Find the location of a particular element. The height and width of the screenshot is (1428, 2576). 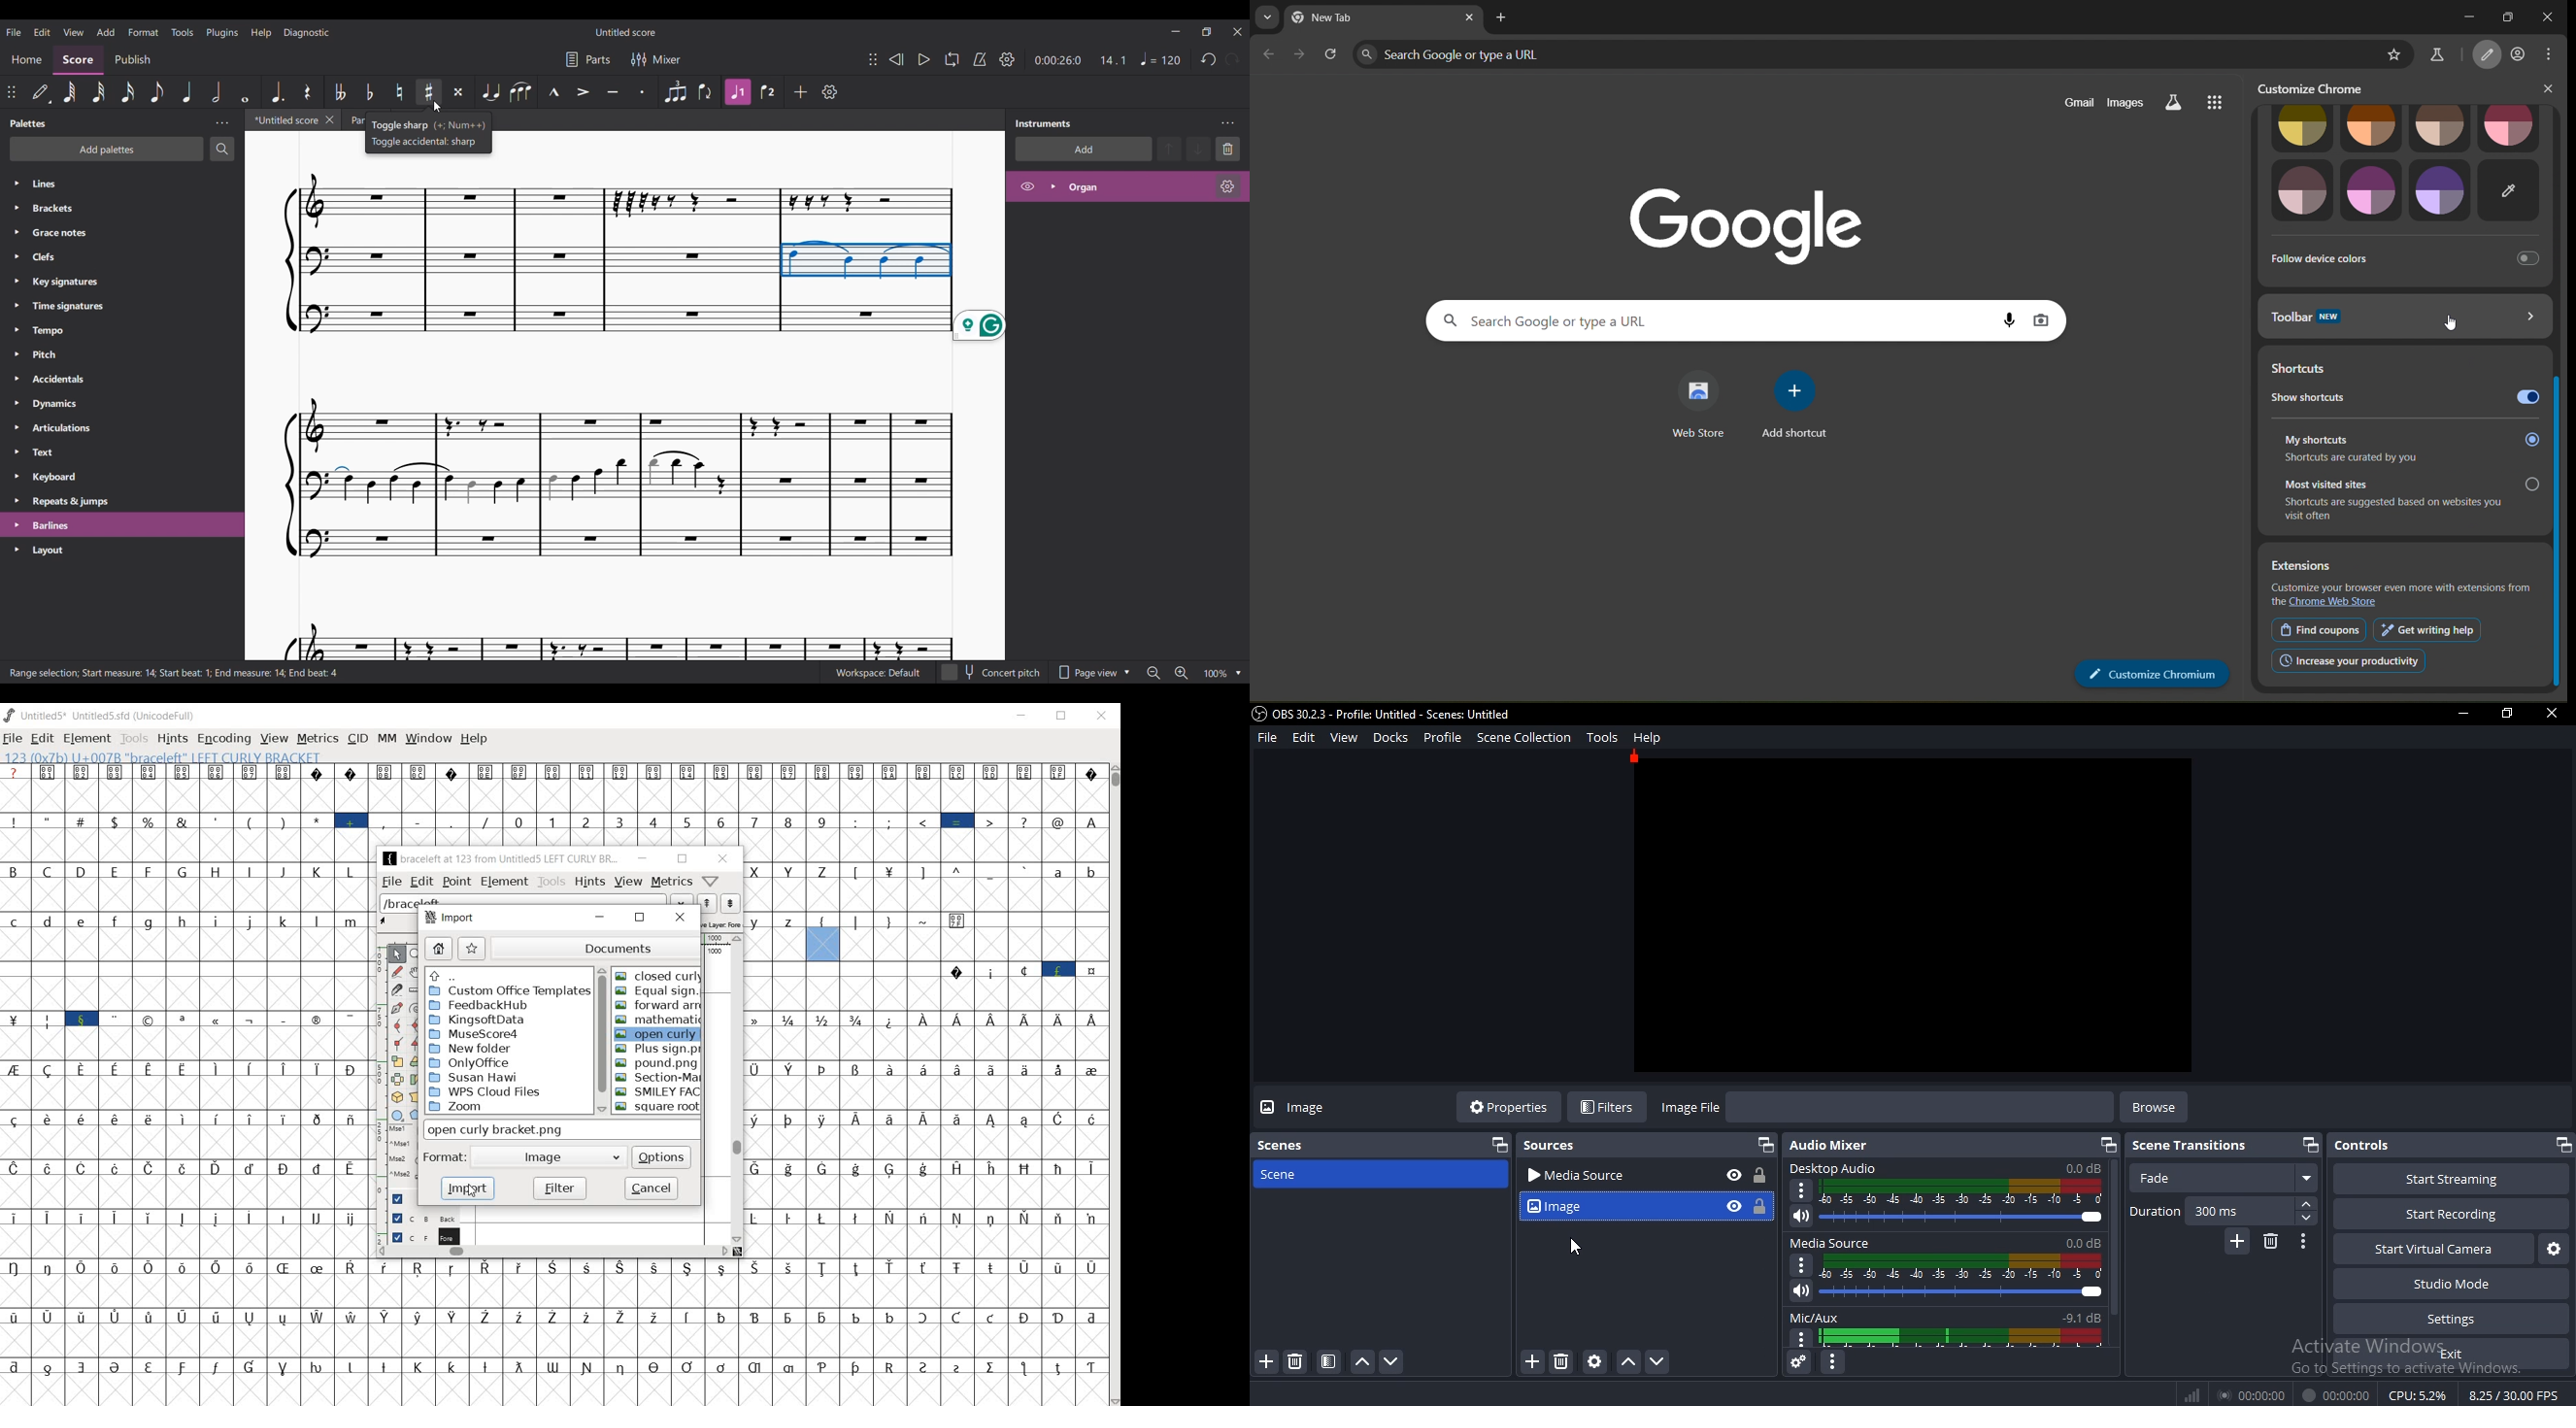

MAGNIFY is located at coordinates (418, 955).